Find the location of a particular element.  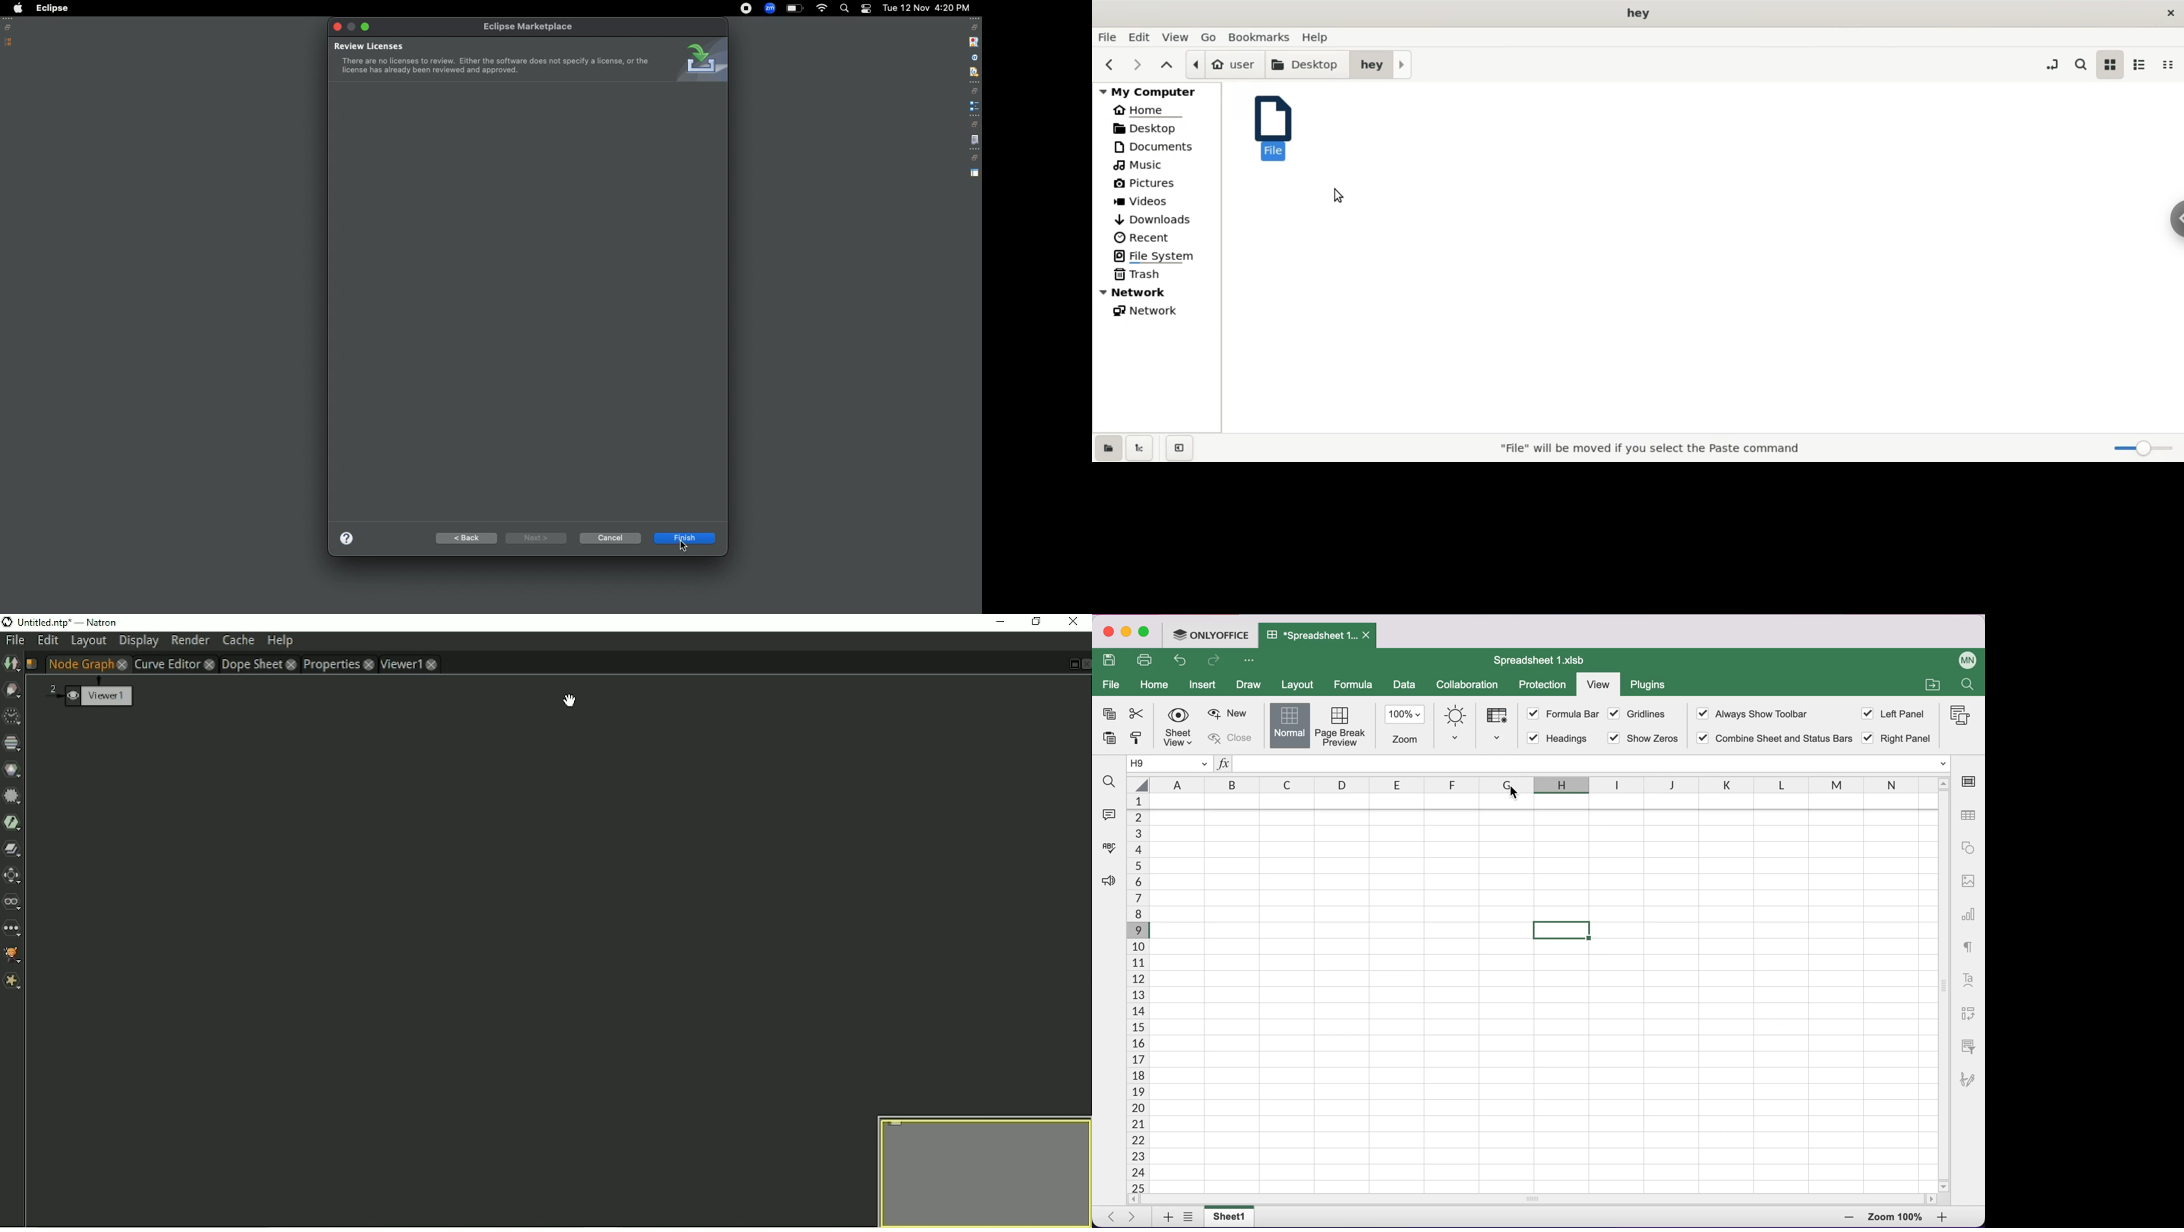

signature is located at coordinates (1971, 1085).